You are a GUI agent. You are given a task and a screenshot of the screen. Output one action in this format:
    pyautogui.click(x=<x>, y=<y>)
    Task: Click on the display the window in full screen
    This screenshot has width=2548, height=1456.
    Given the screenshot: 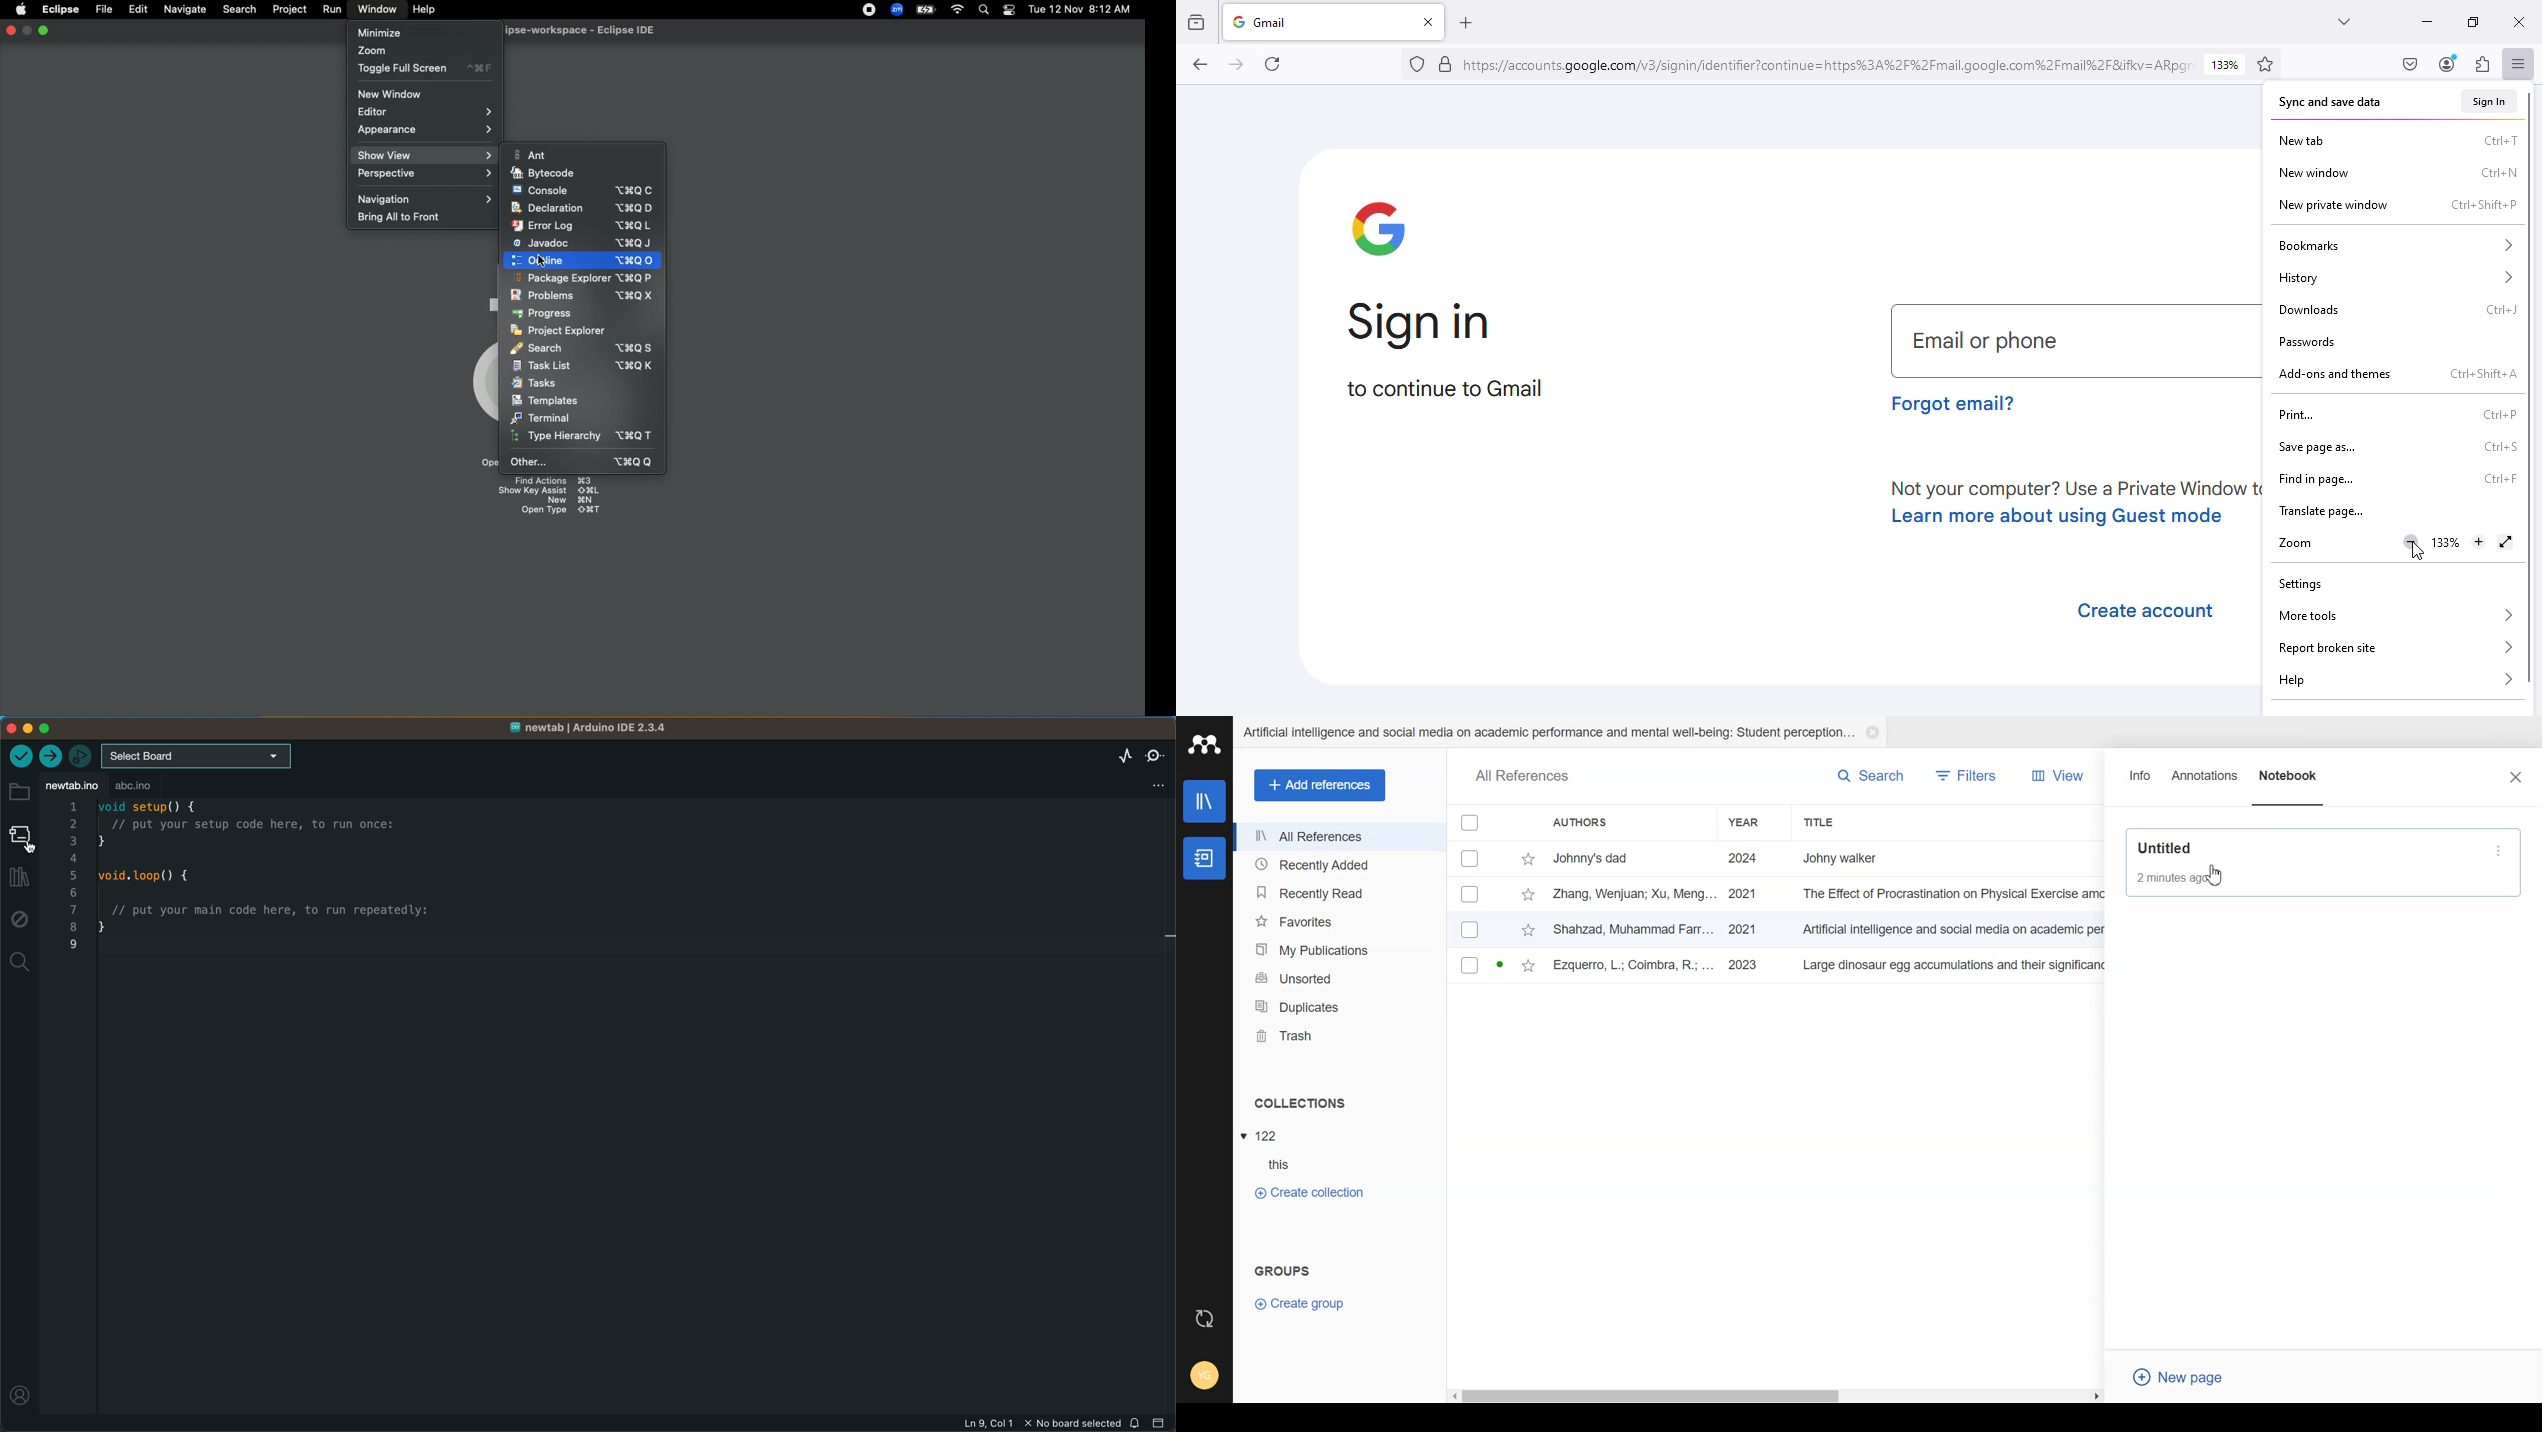 What is the action you would take?
    pyautogui.click(x=2505, y=542)
    